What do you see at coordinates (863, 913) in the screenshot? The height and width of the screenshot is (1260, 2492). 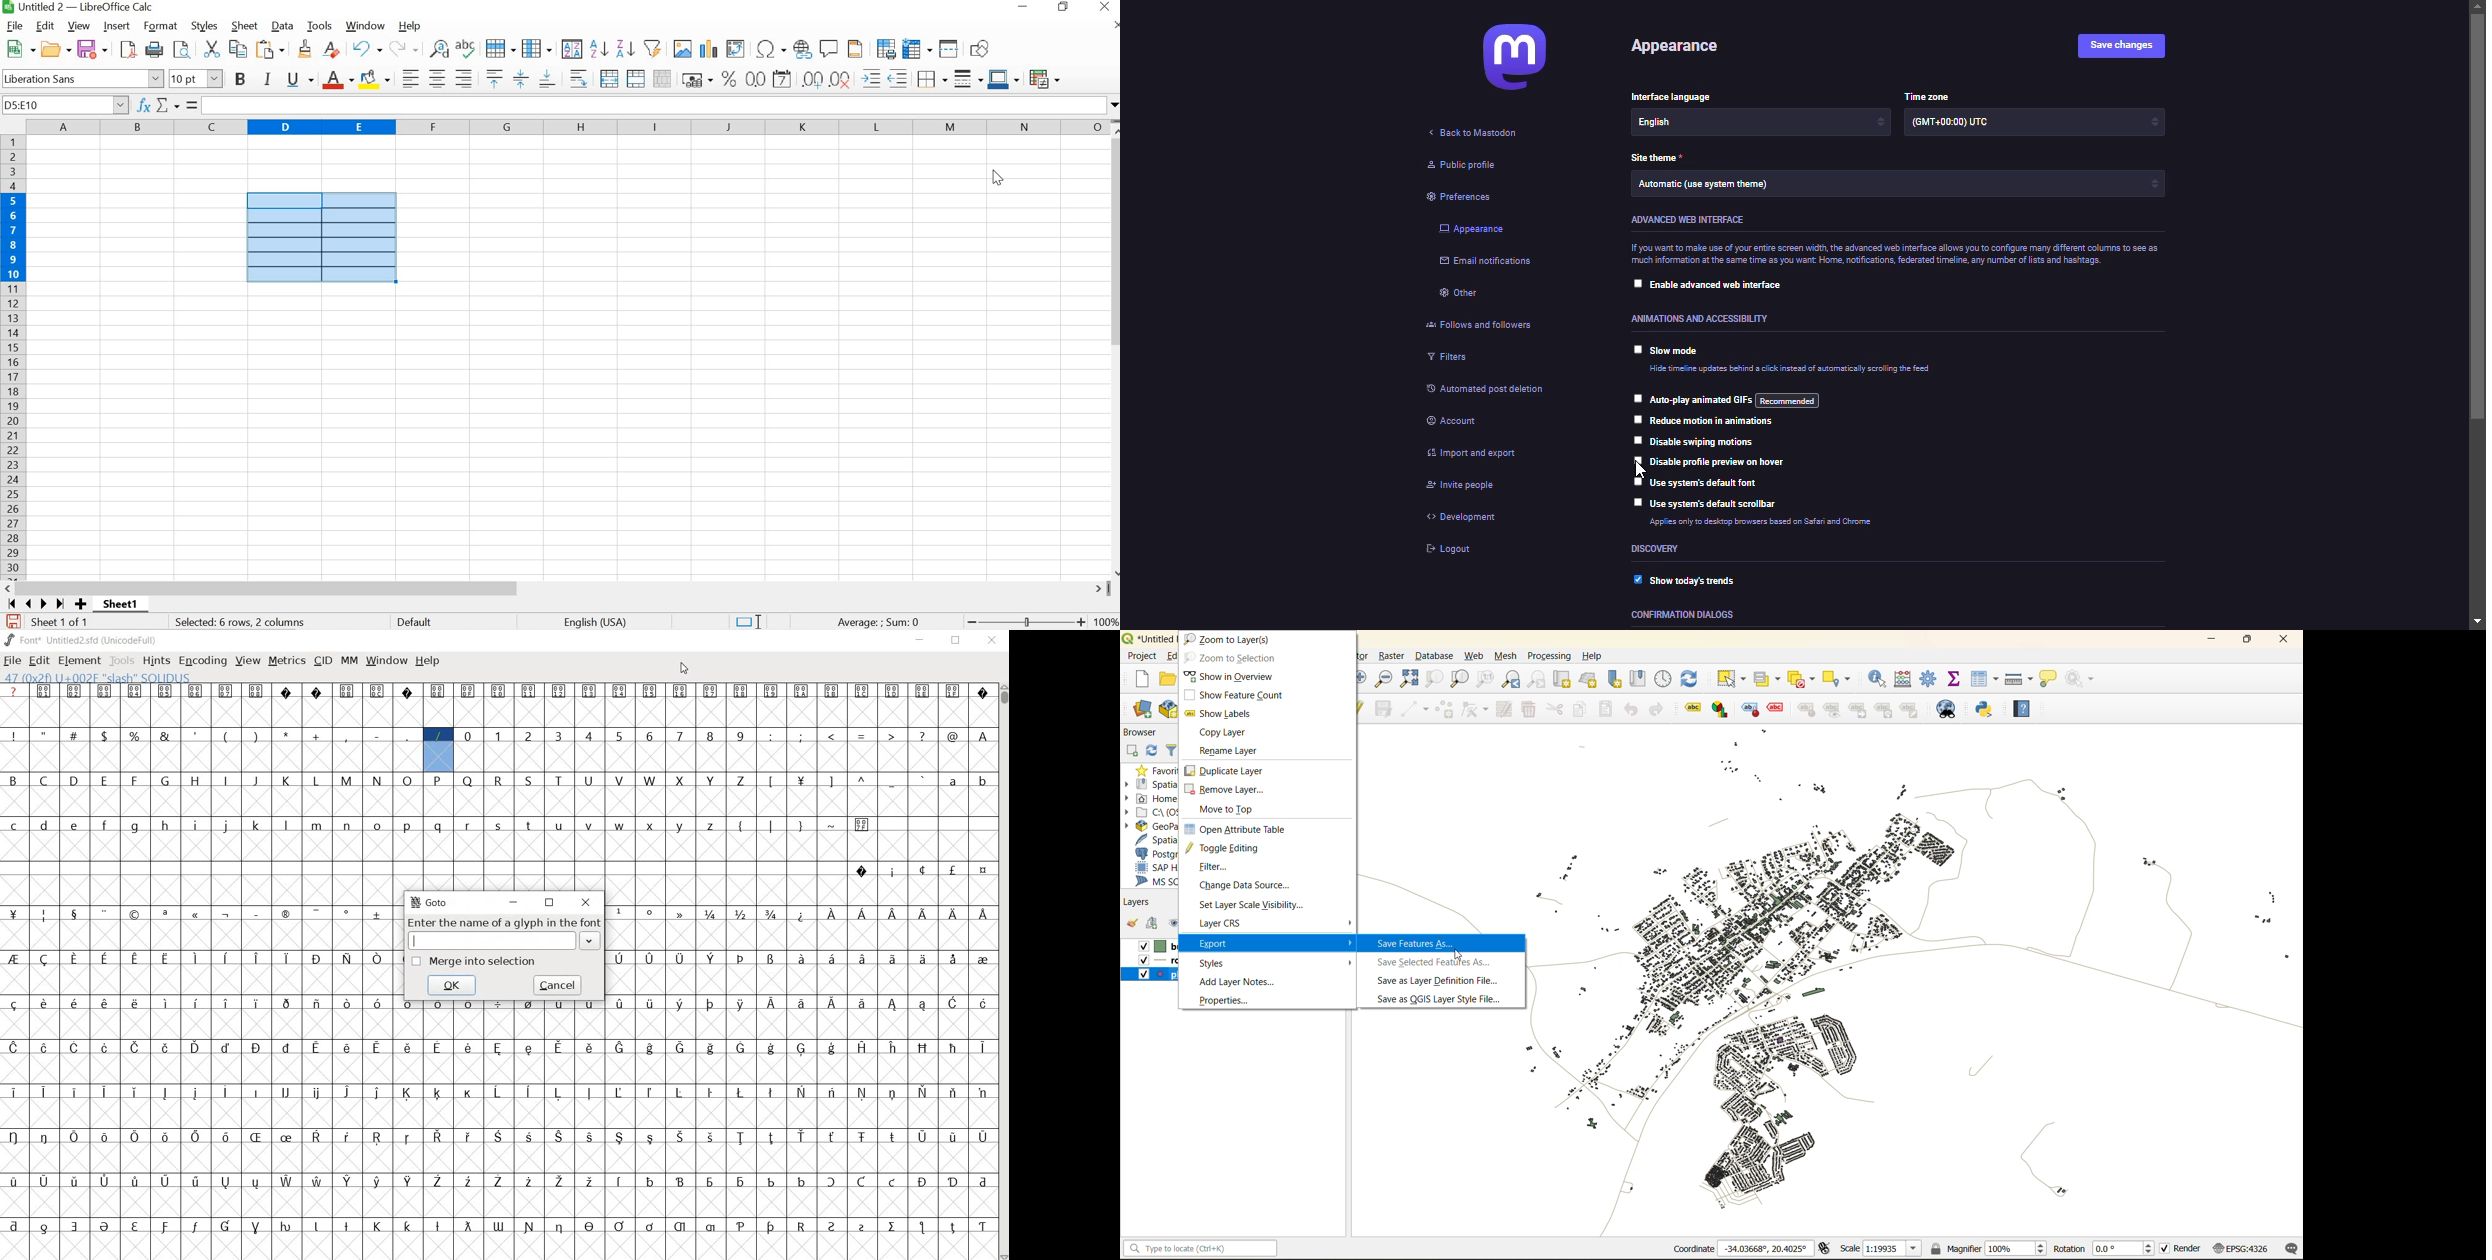 I see `glyph` at bounding box center [863, 913].